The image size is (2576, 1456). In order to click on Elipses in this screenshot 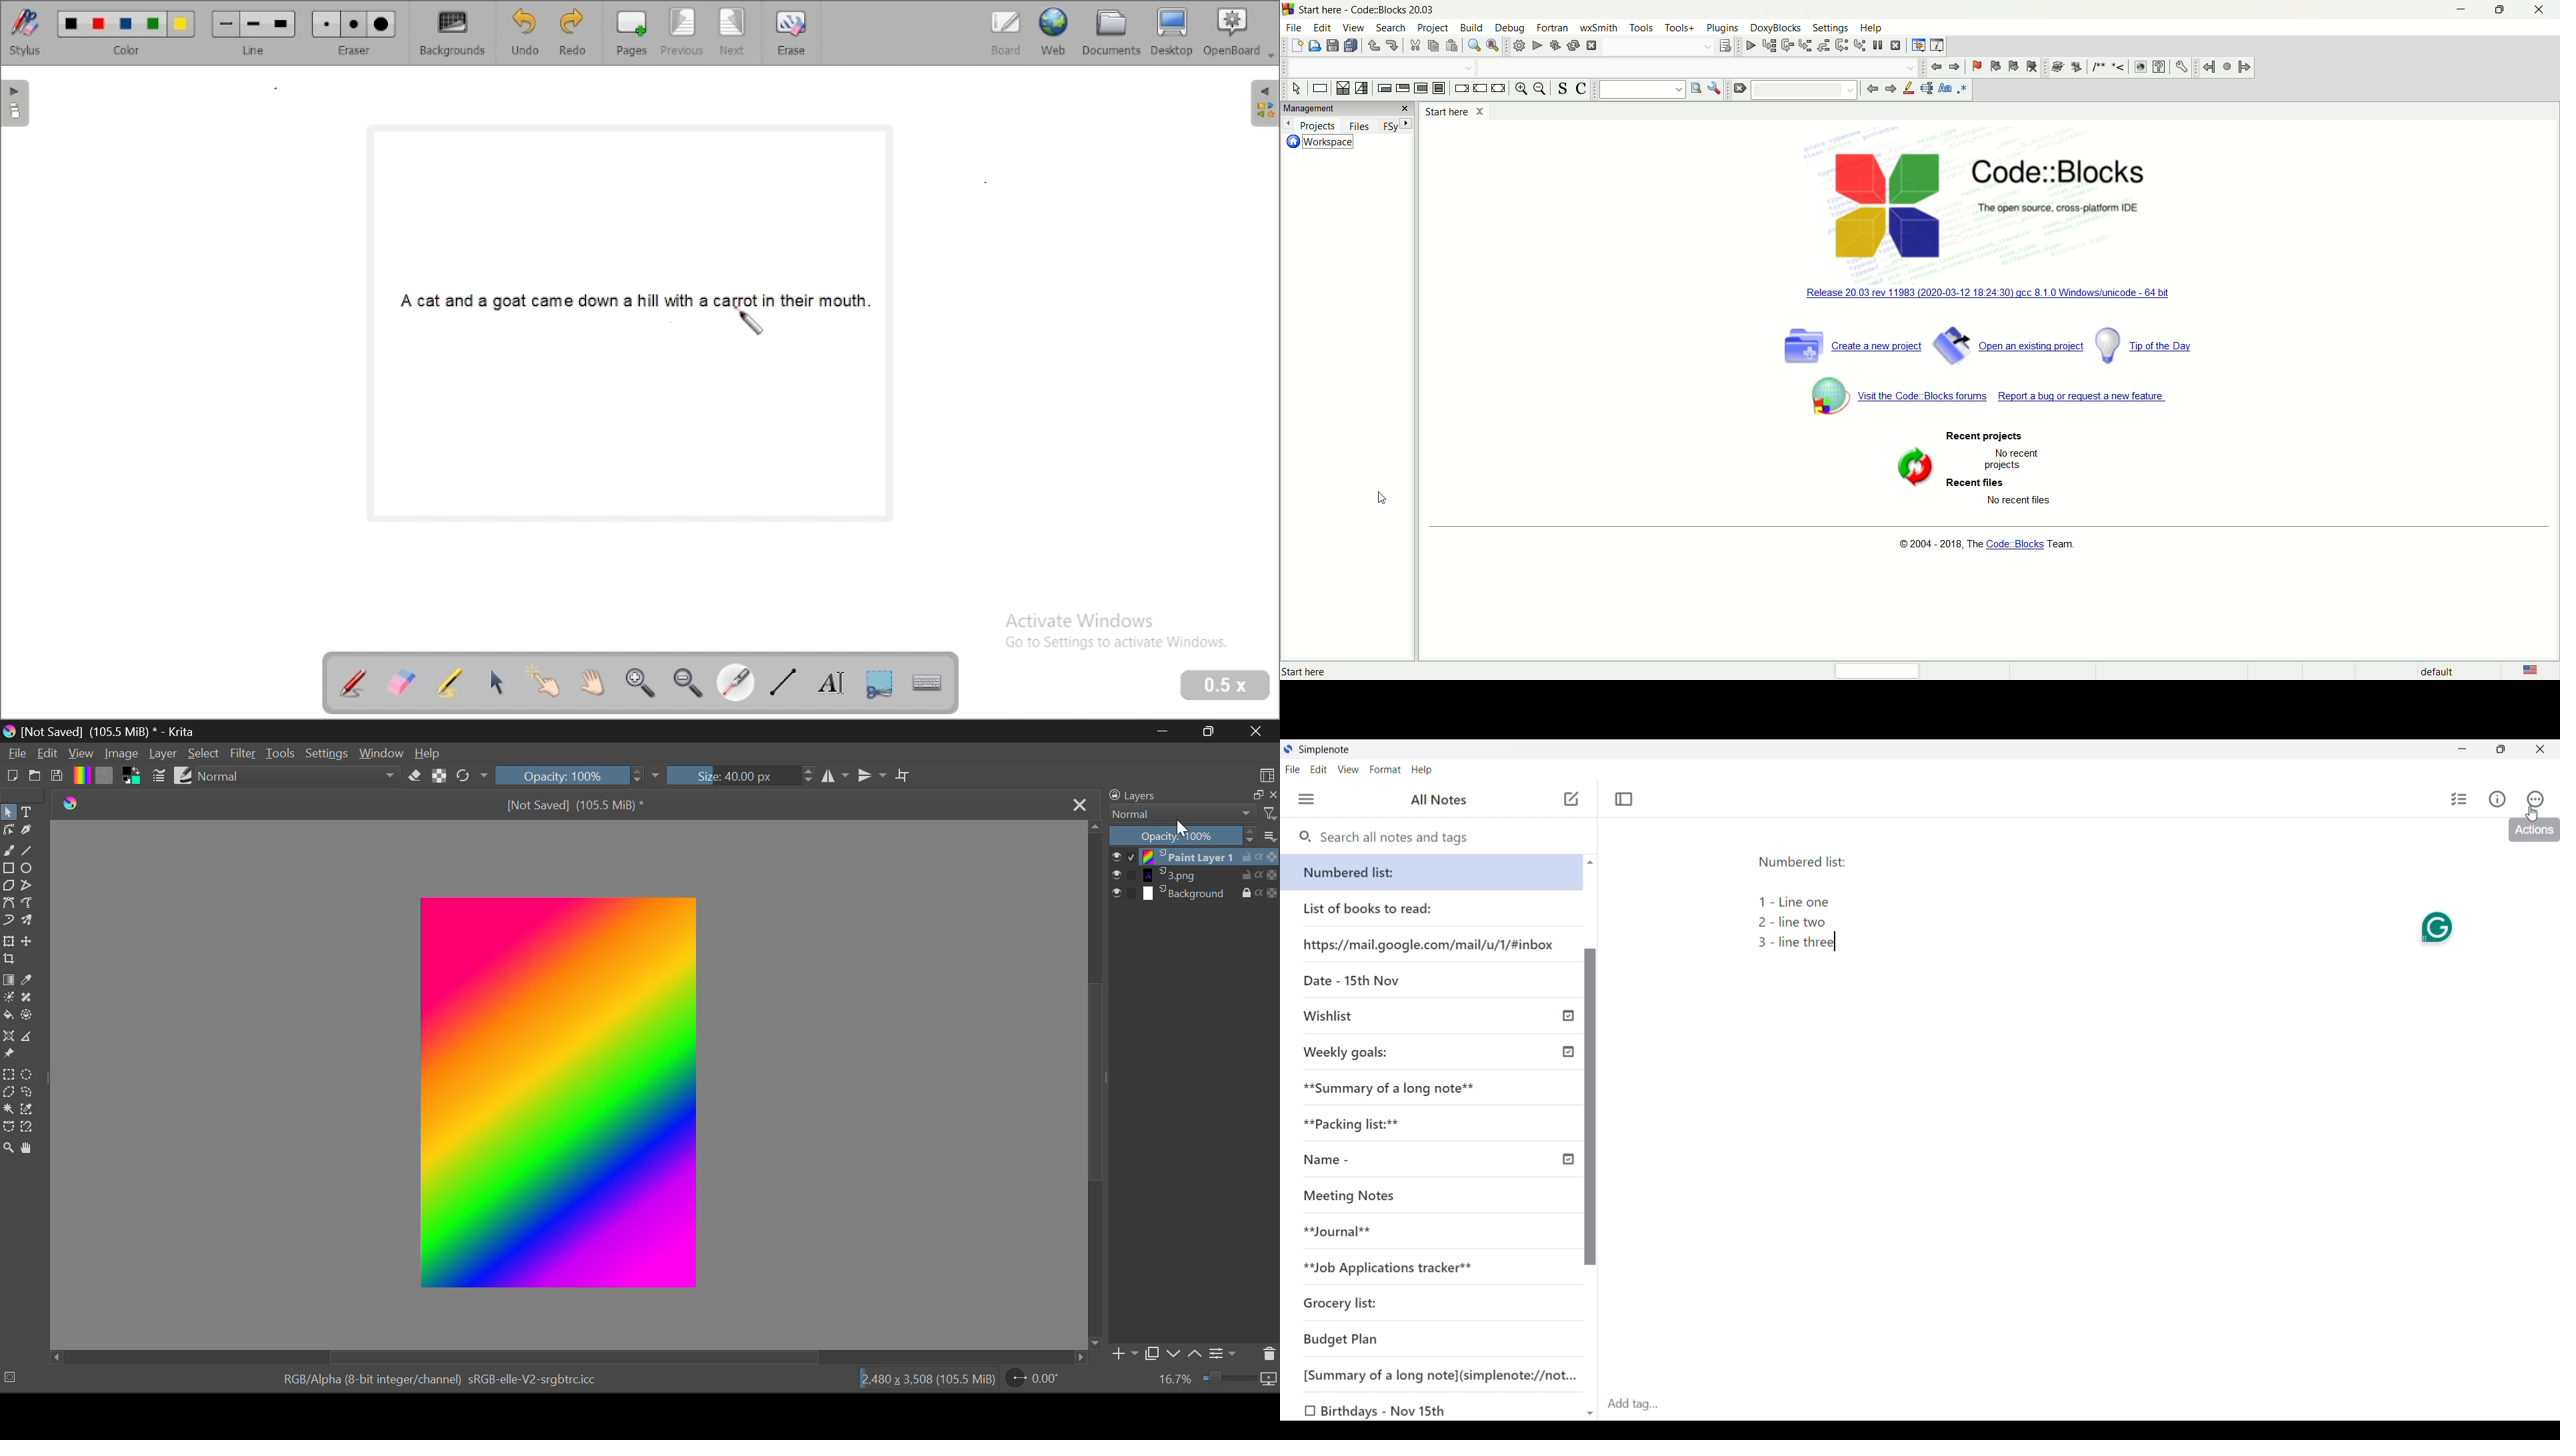, I will do `click(29, 870)`.